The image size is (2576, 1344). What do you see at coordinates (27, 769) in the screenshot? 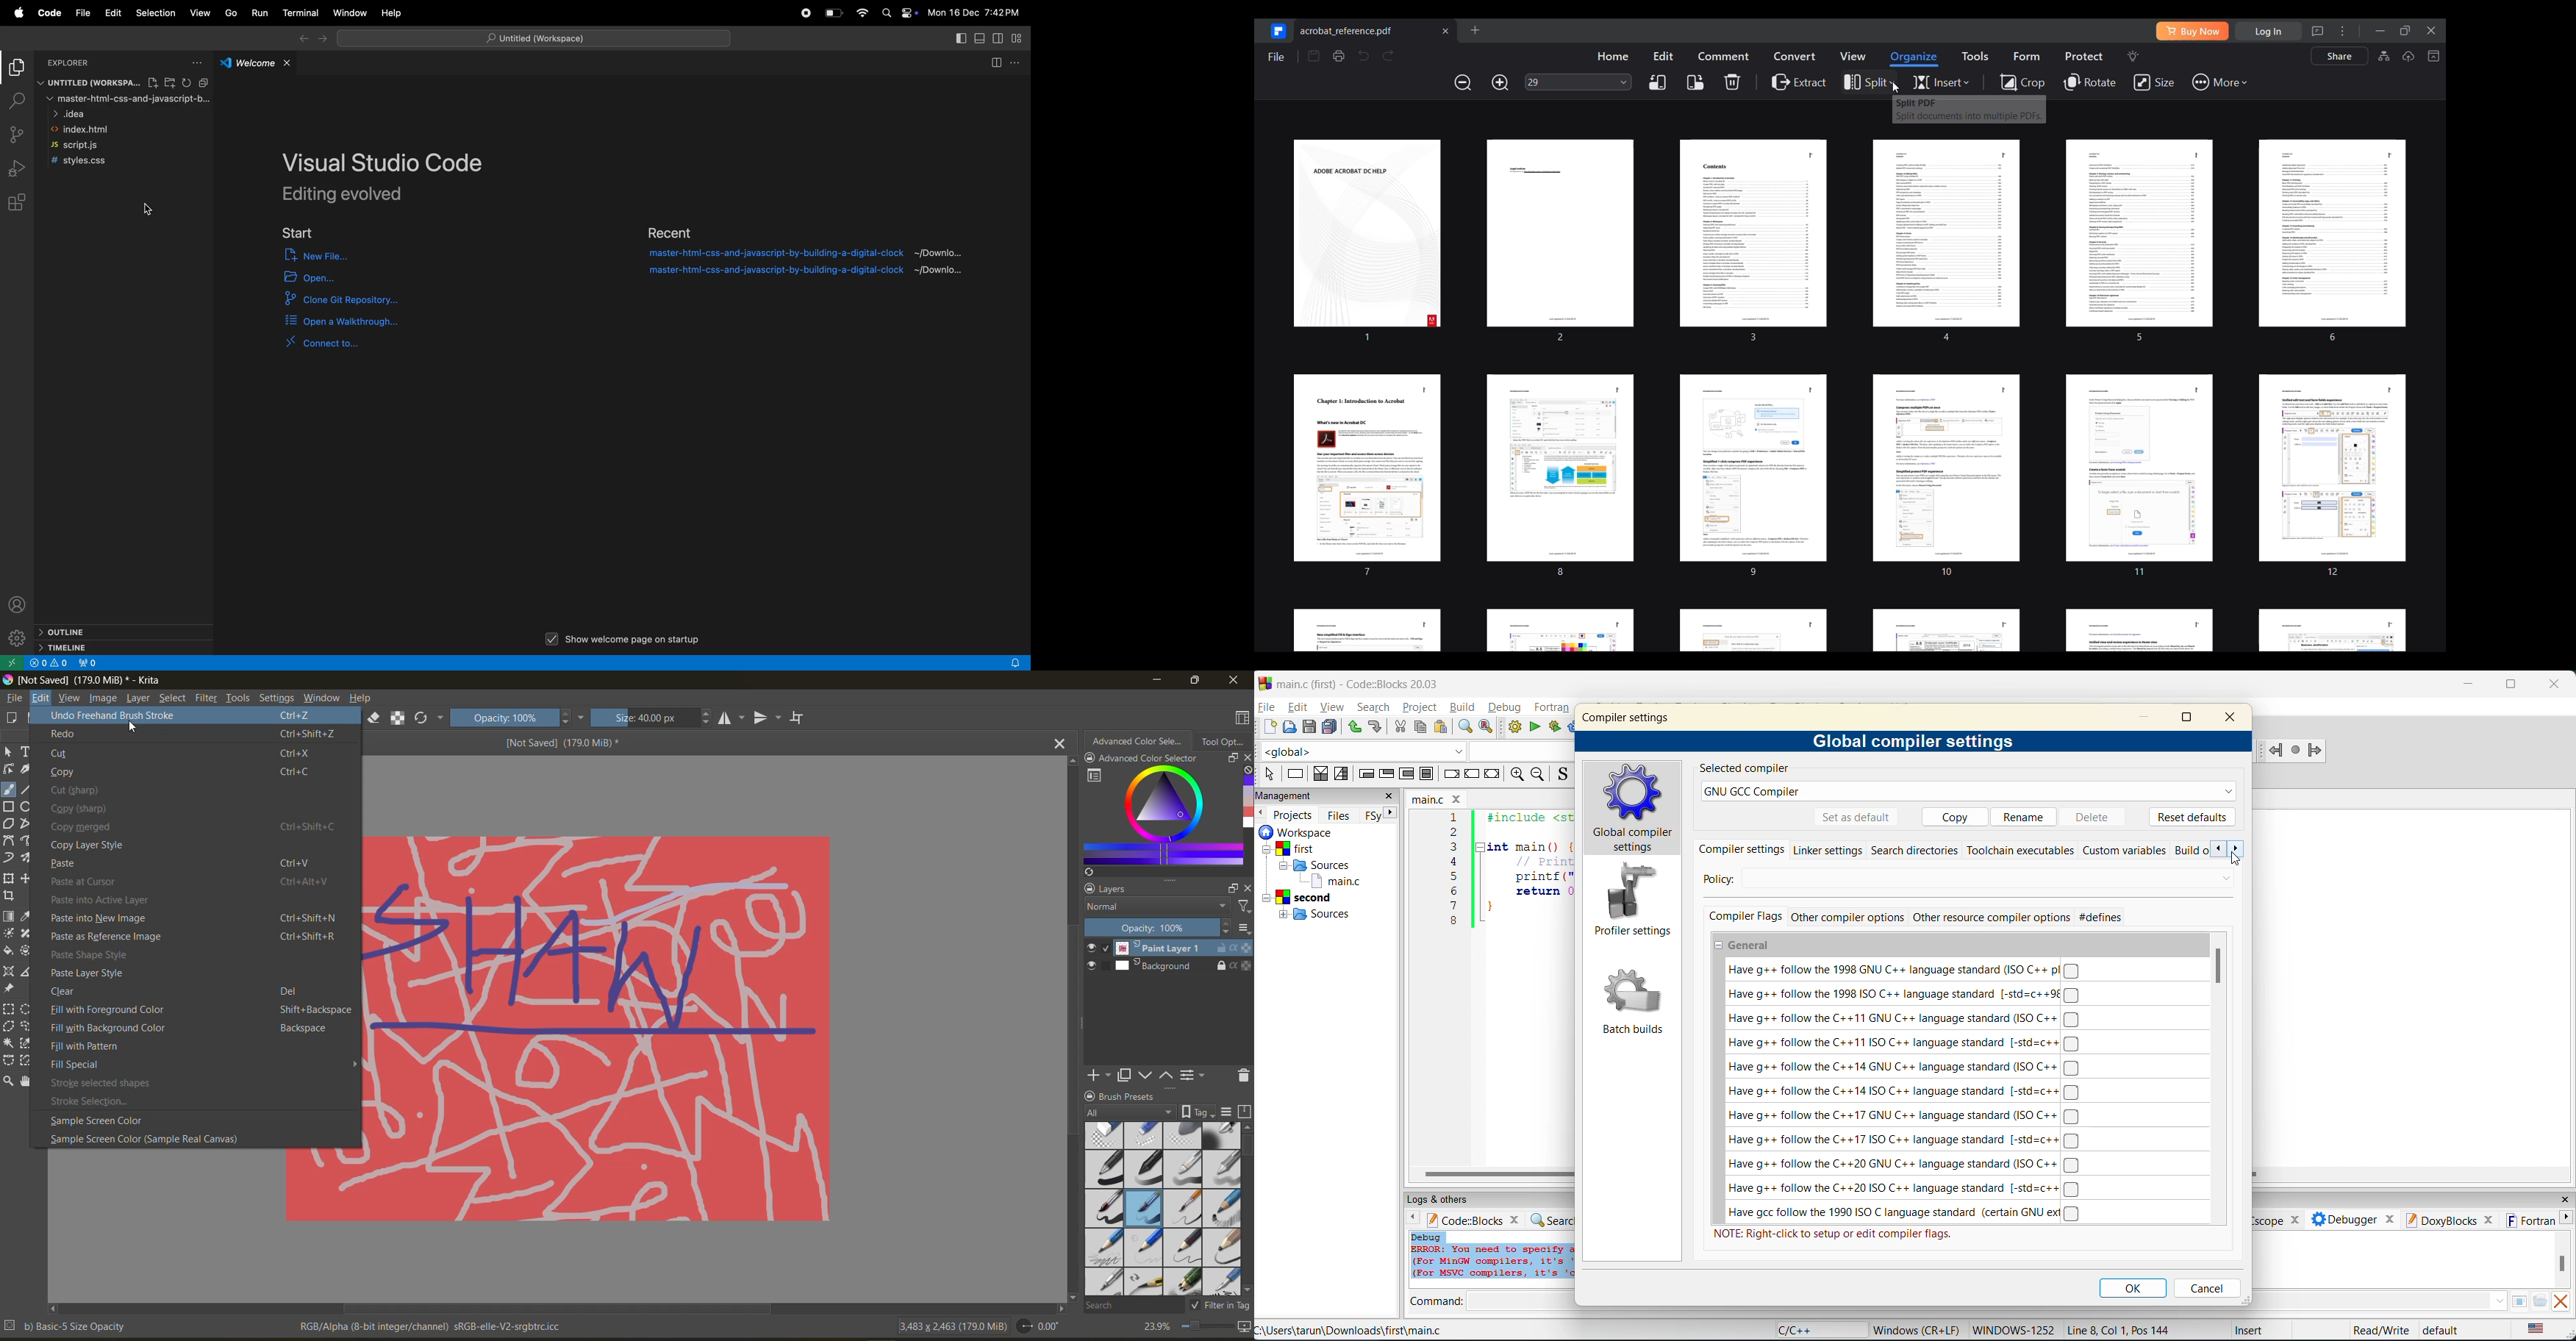
I see `calligraphy` at bounding box center [27, 769].